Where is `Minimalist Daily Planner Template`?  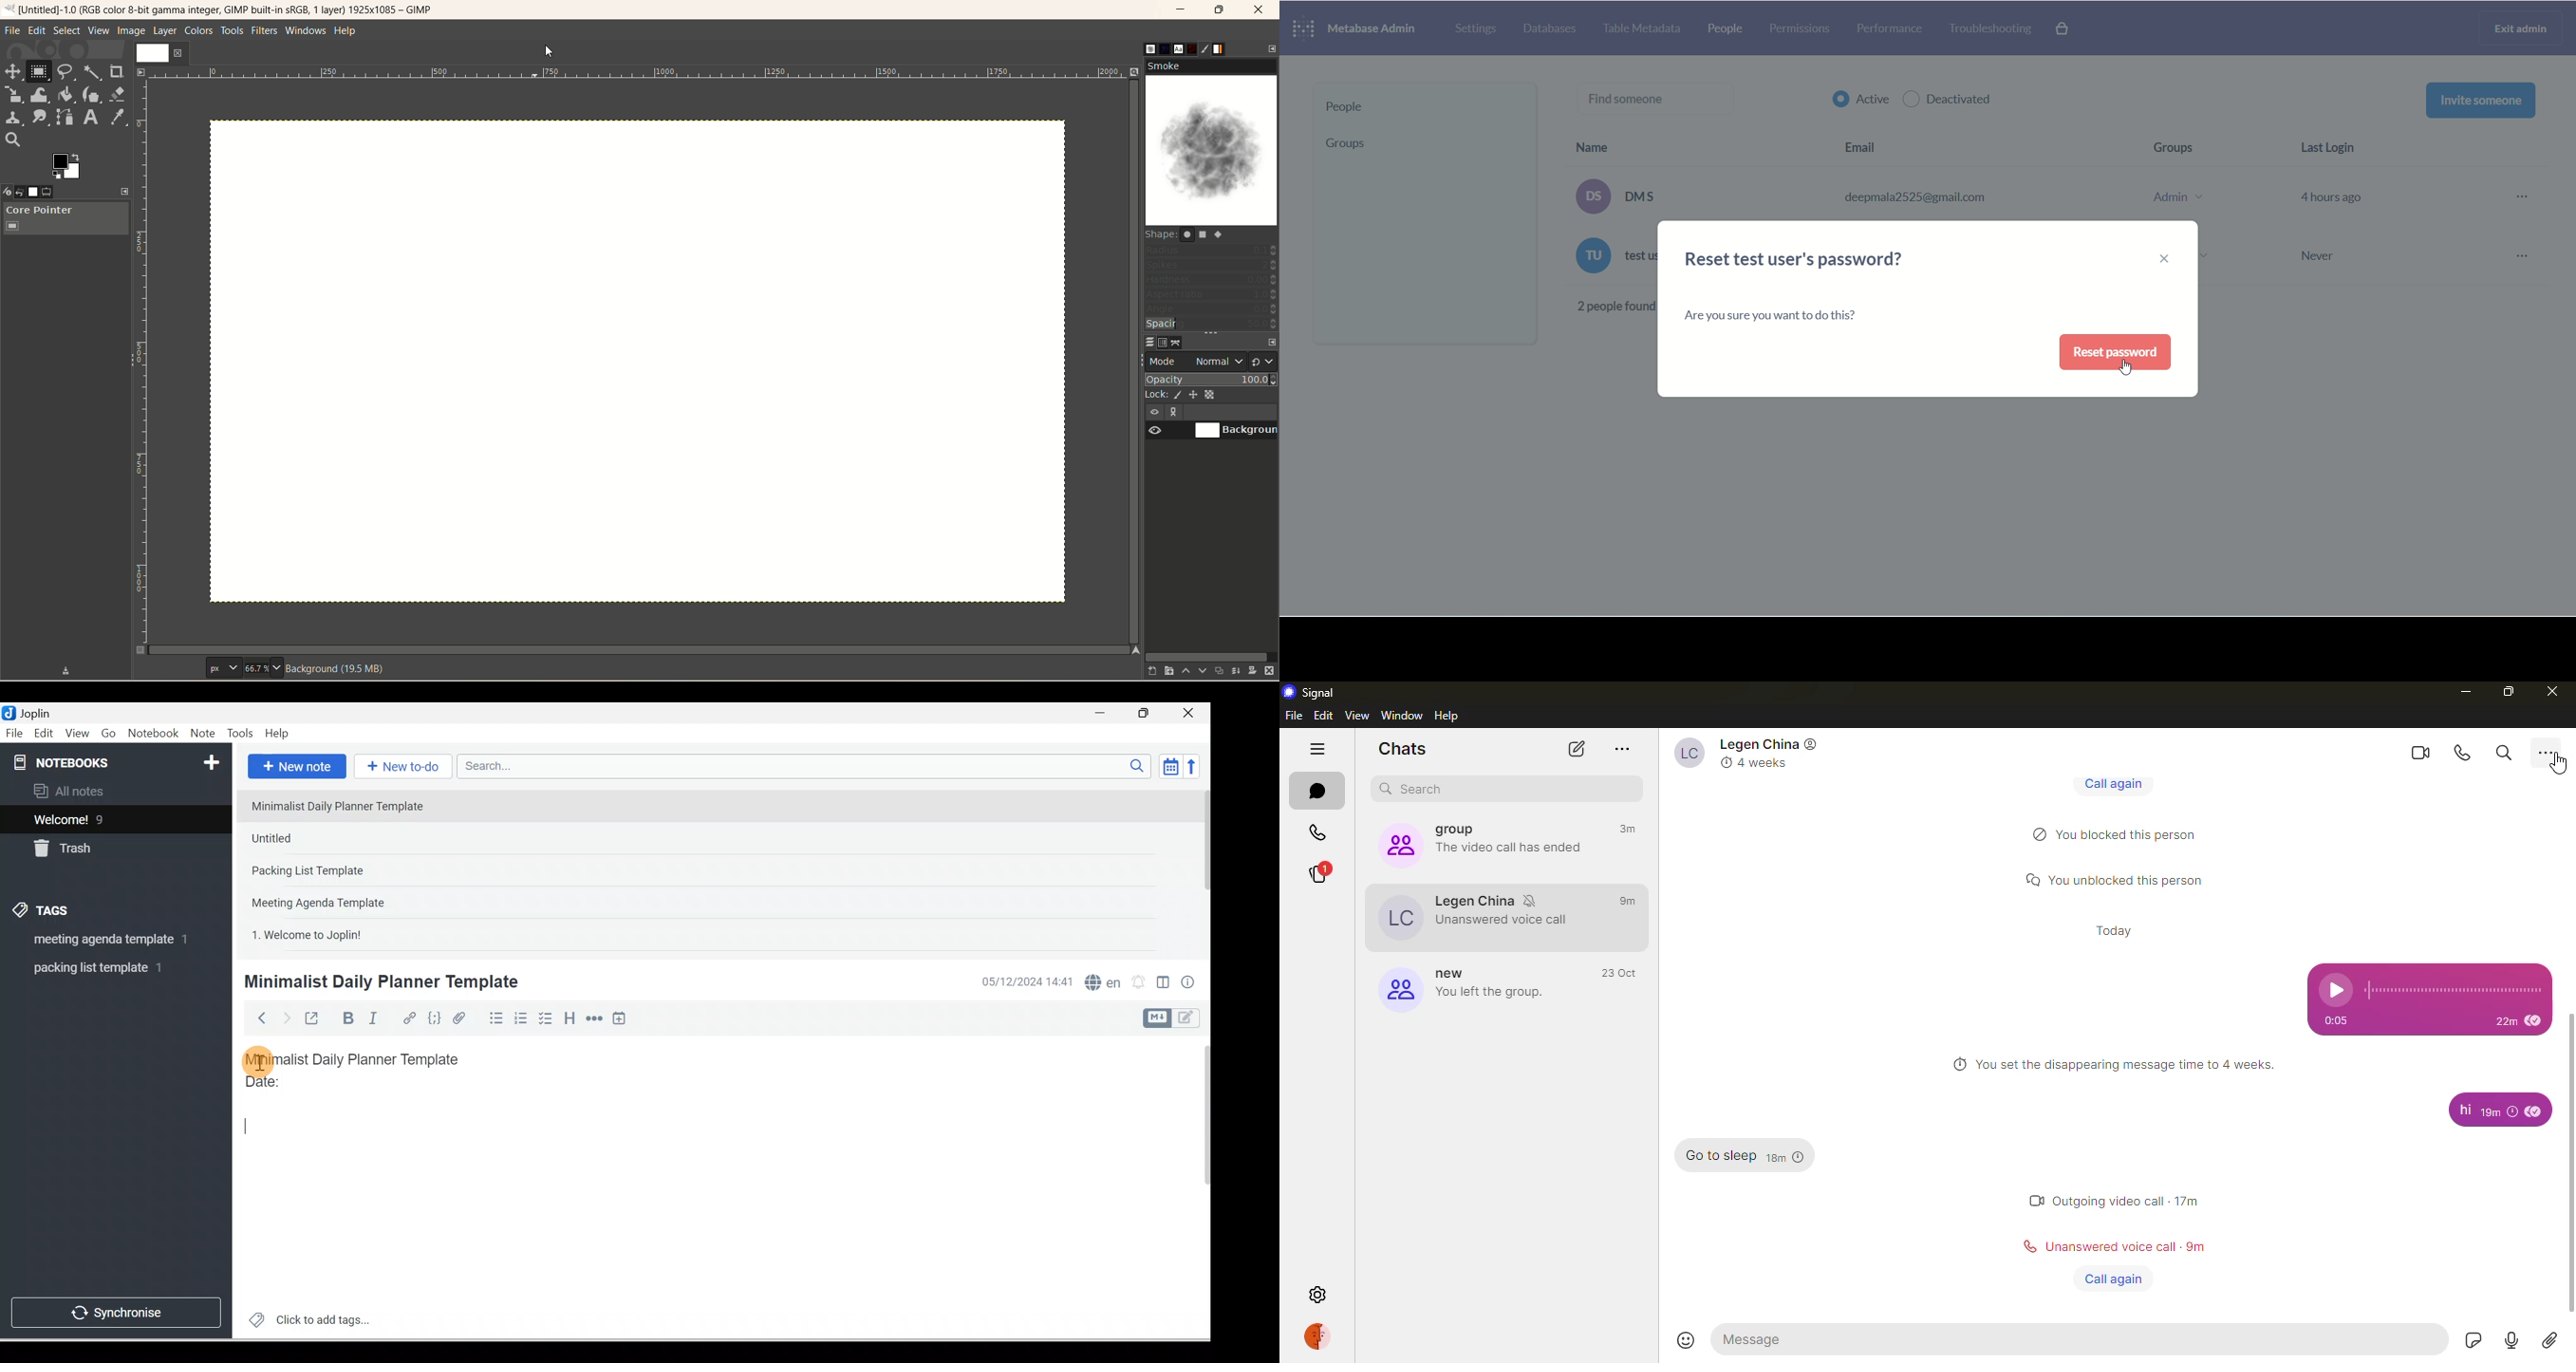
Minimalist Daily Planner Template is located at coordinates (365, 1059).